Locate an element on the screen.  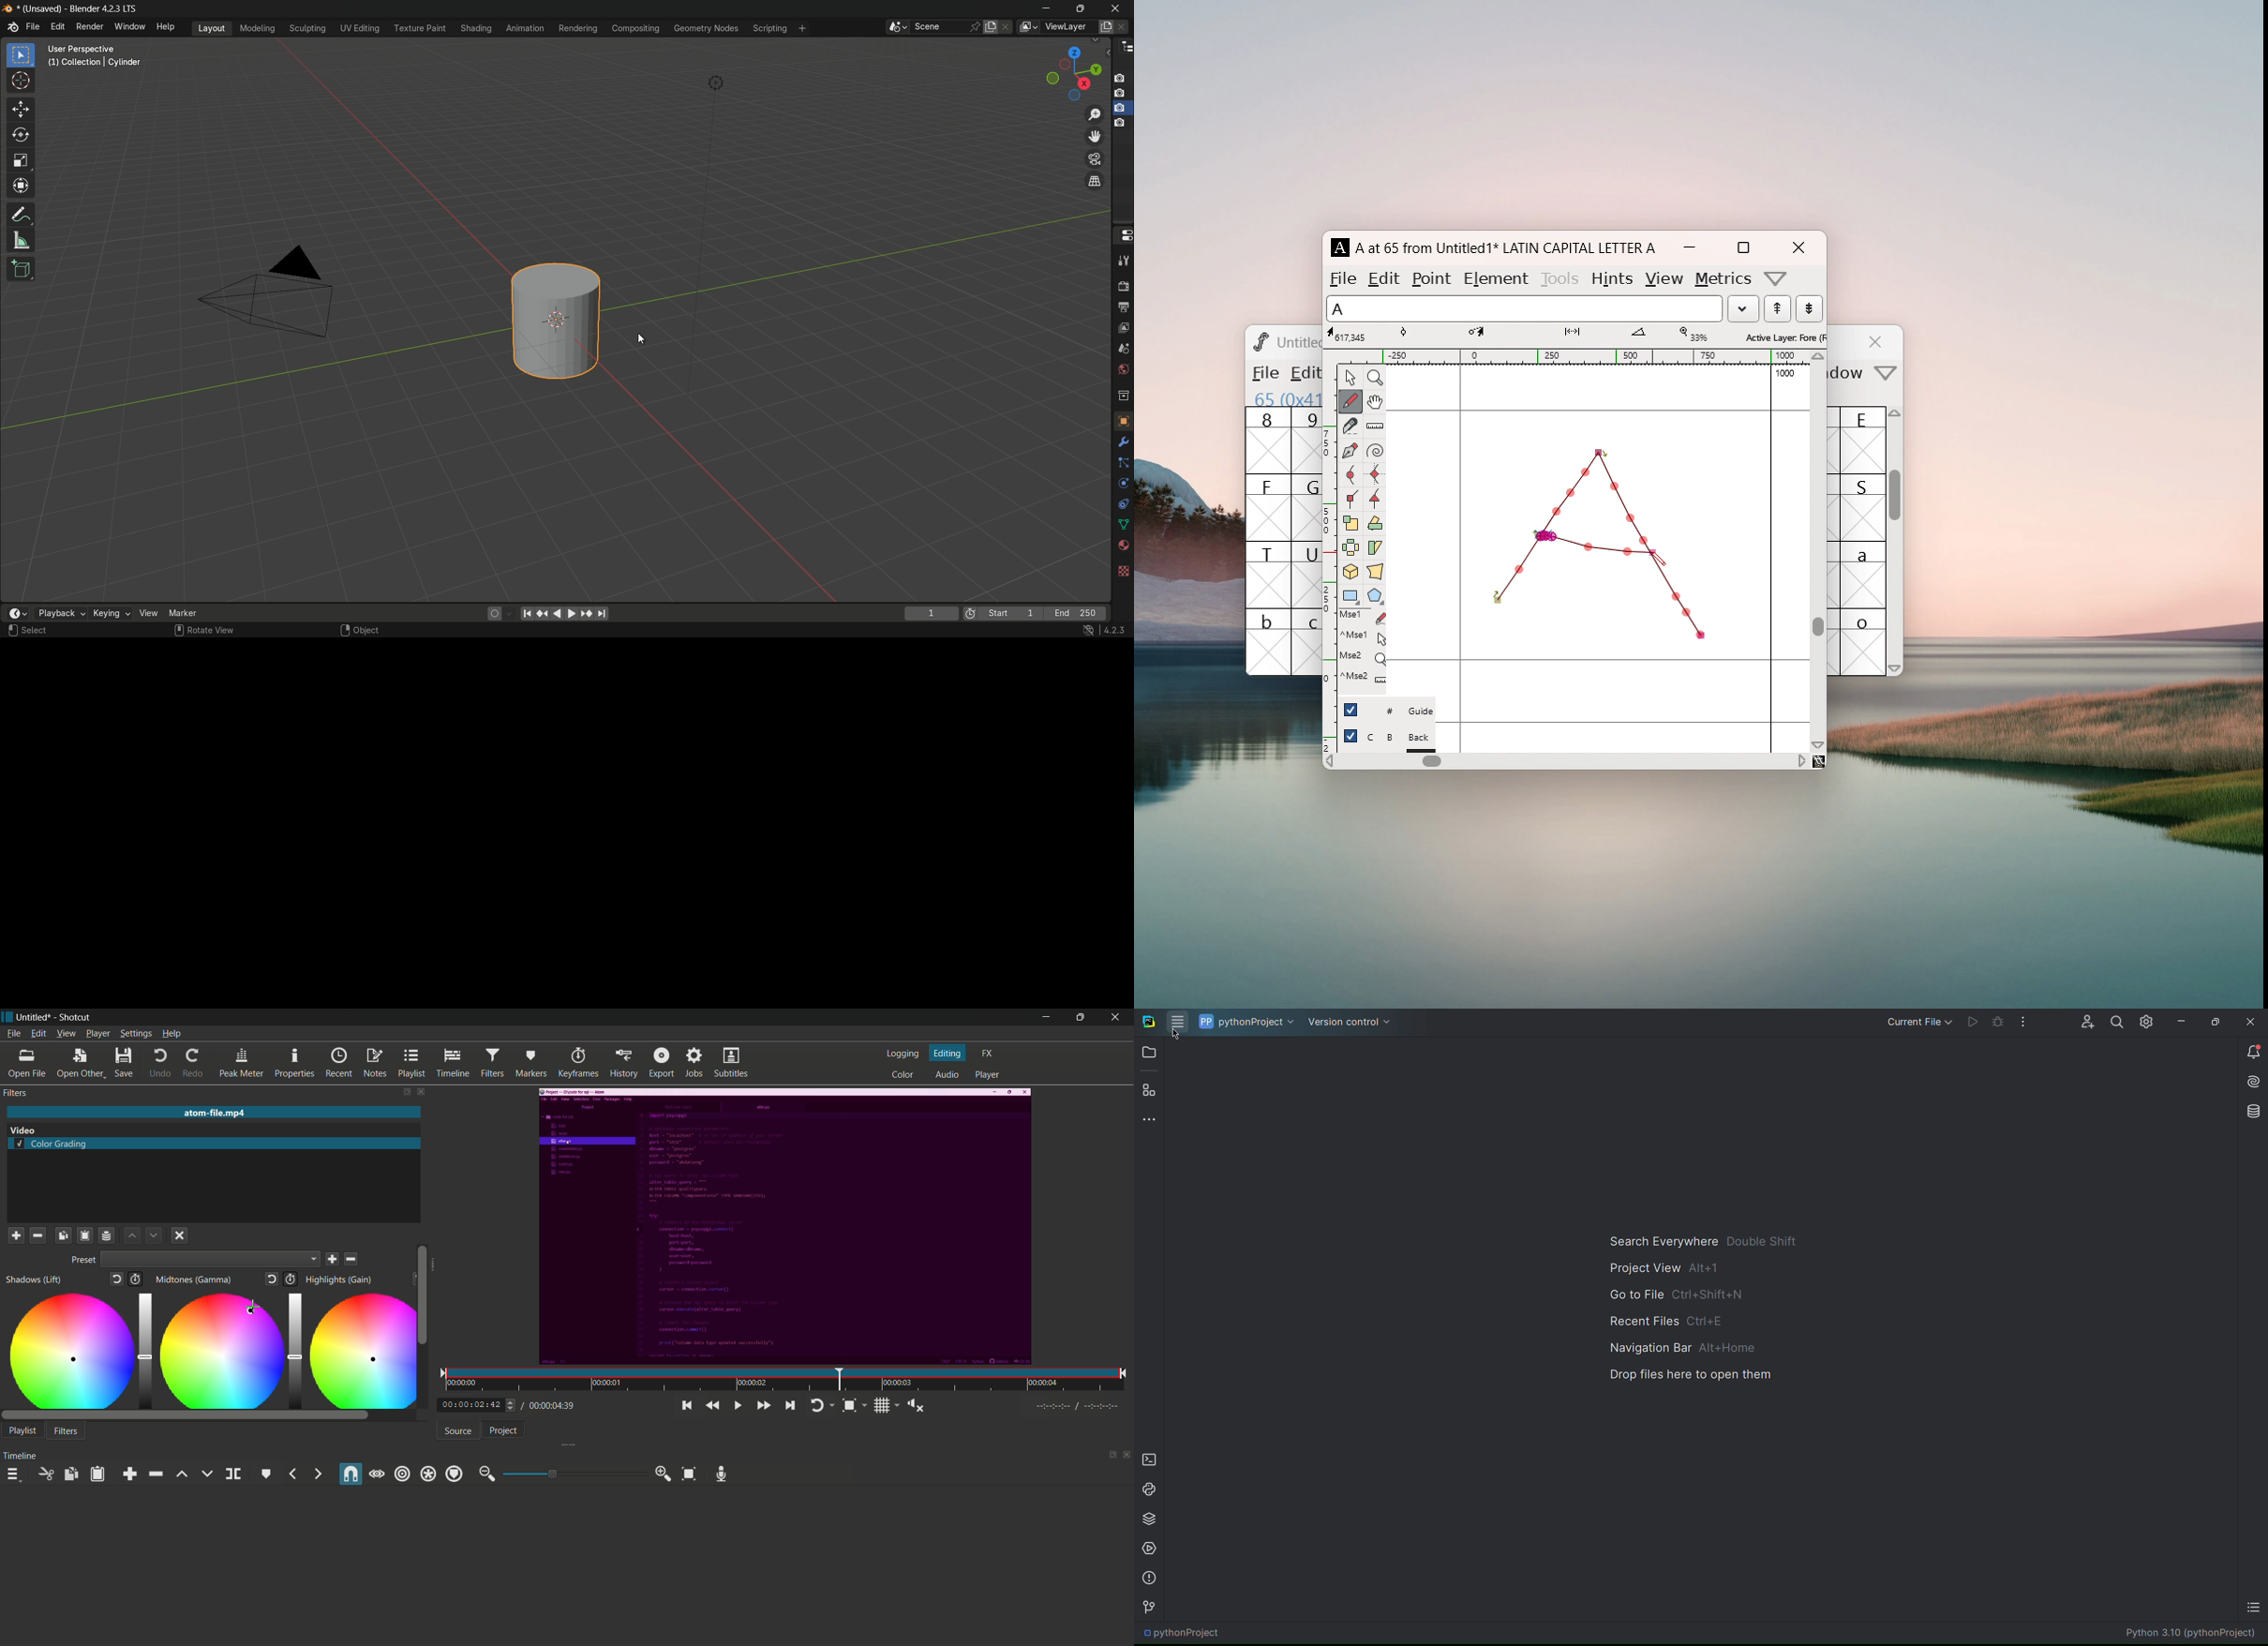
use keyframe for this parameter is located at coordinates (139, 1280).